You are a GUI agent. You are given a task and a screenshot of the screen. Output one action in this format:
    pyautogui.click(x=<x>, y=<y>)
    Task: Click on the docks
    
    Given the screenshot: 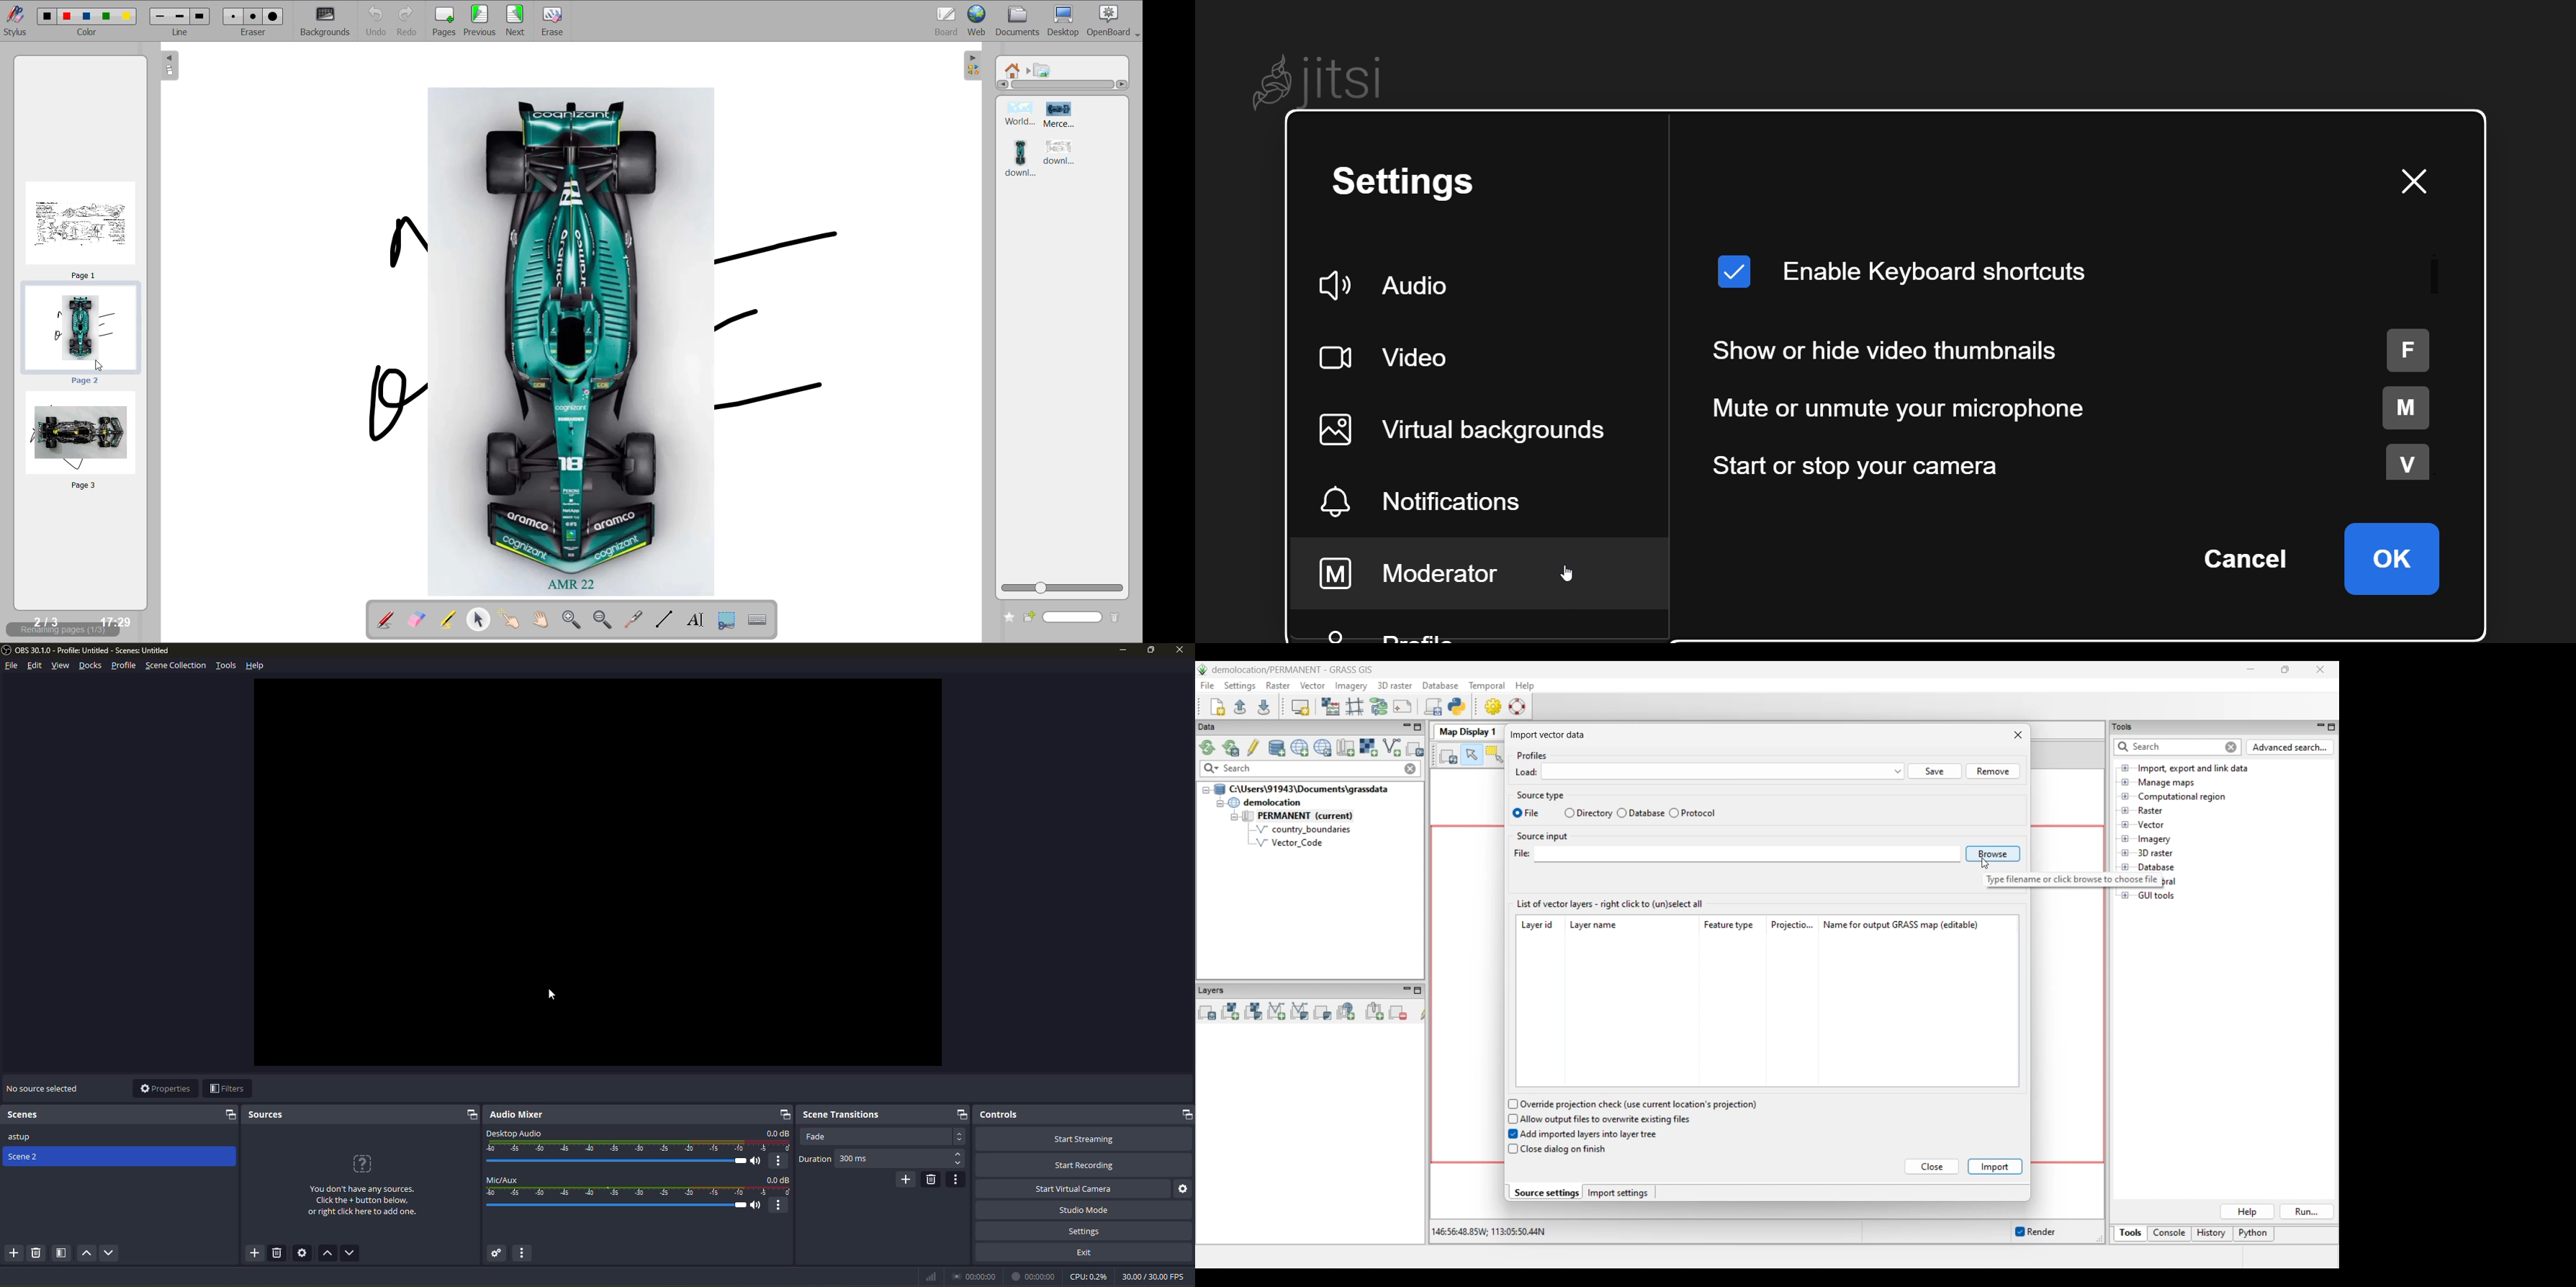 What is the action you would take?
    pyautogui.click(x=90, y=667)
    